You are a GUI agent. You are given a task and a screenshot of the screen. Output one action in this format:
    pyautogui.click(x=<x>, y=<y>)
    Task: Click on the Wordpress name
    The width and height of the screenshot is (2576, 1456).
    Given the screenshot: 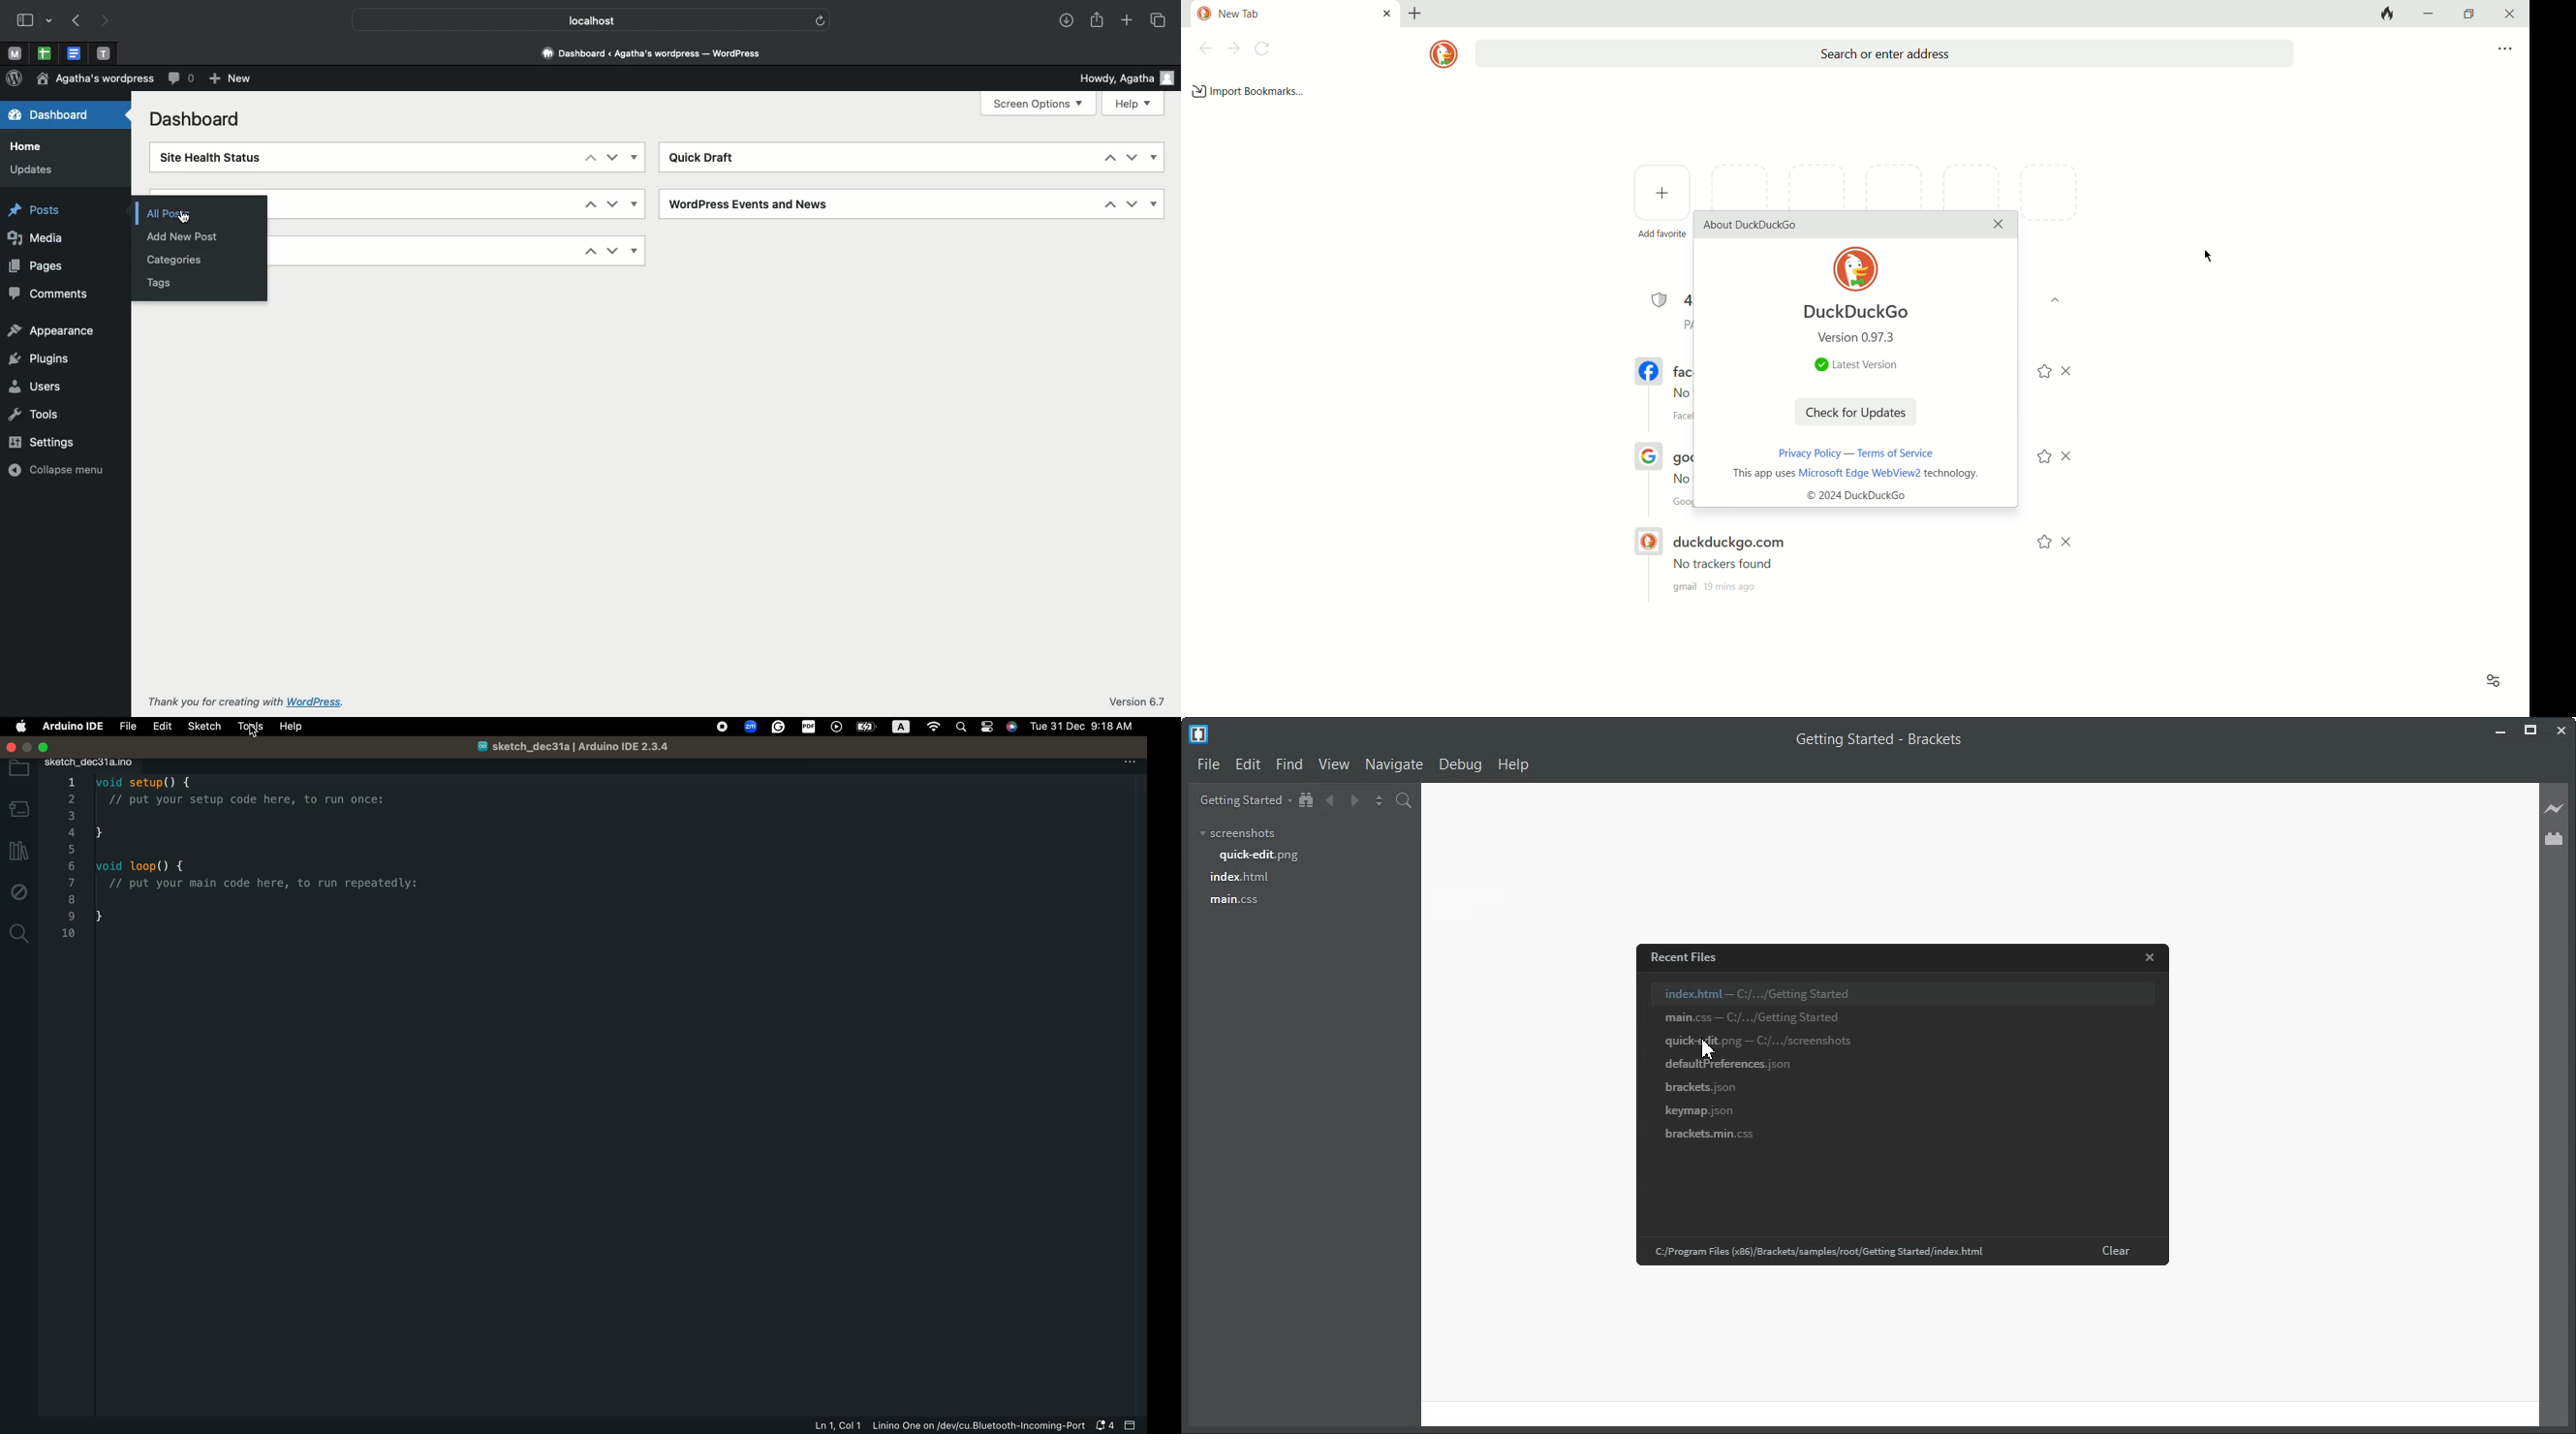 What is the action you would take?
    pyautogui.click(x=94, y=79)
    